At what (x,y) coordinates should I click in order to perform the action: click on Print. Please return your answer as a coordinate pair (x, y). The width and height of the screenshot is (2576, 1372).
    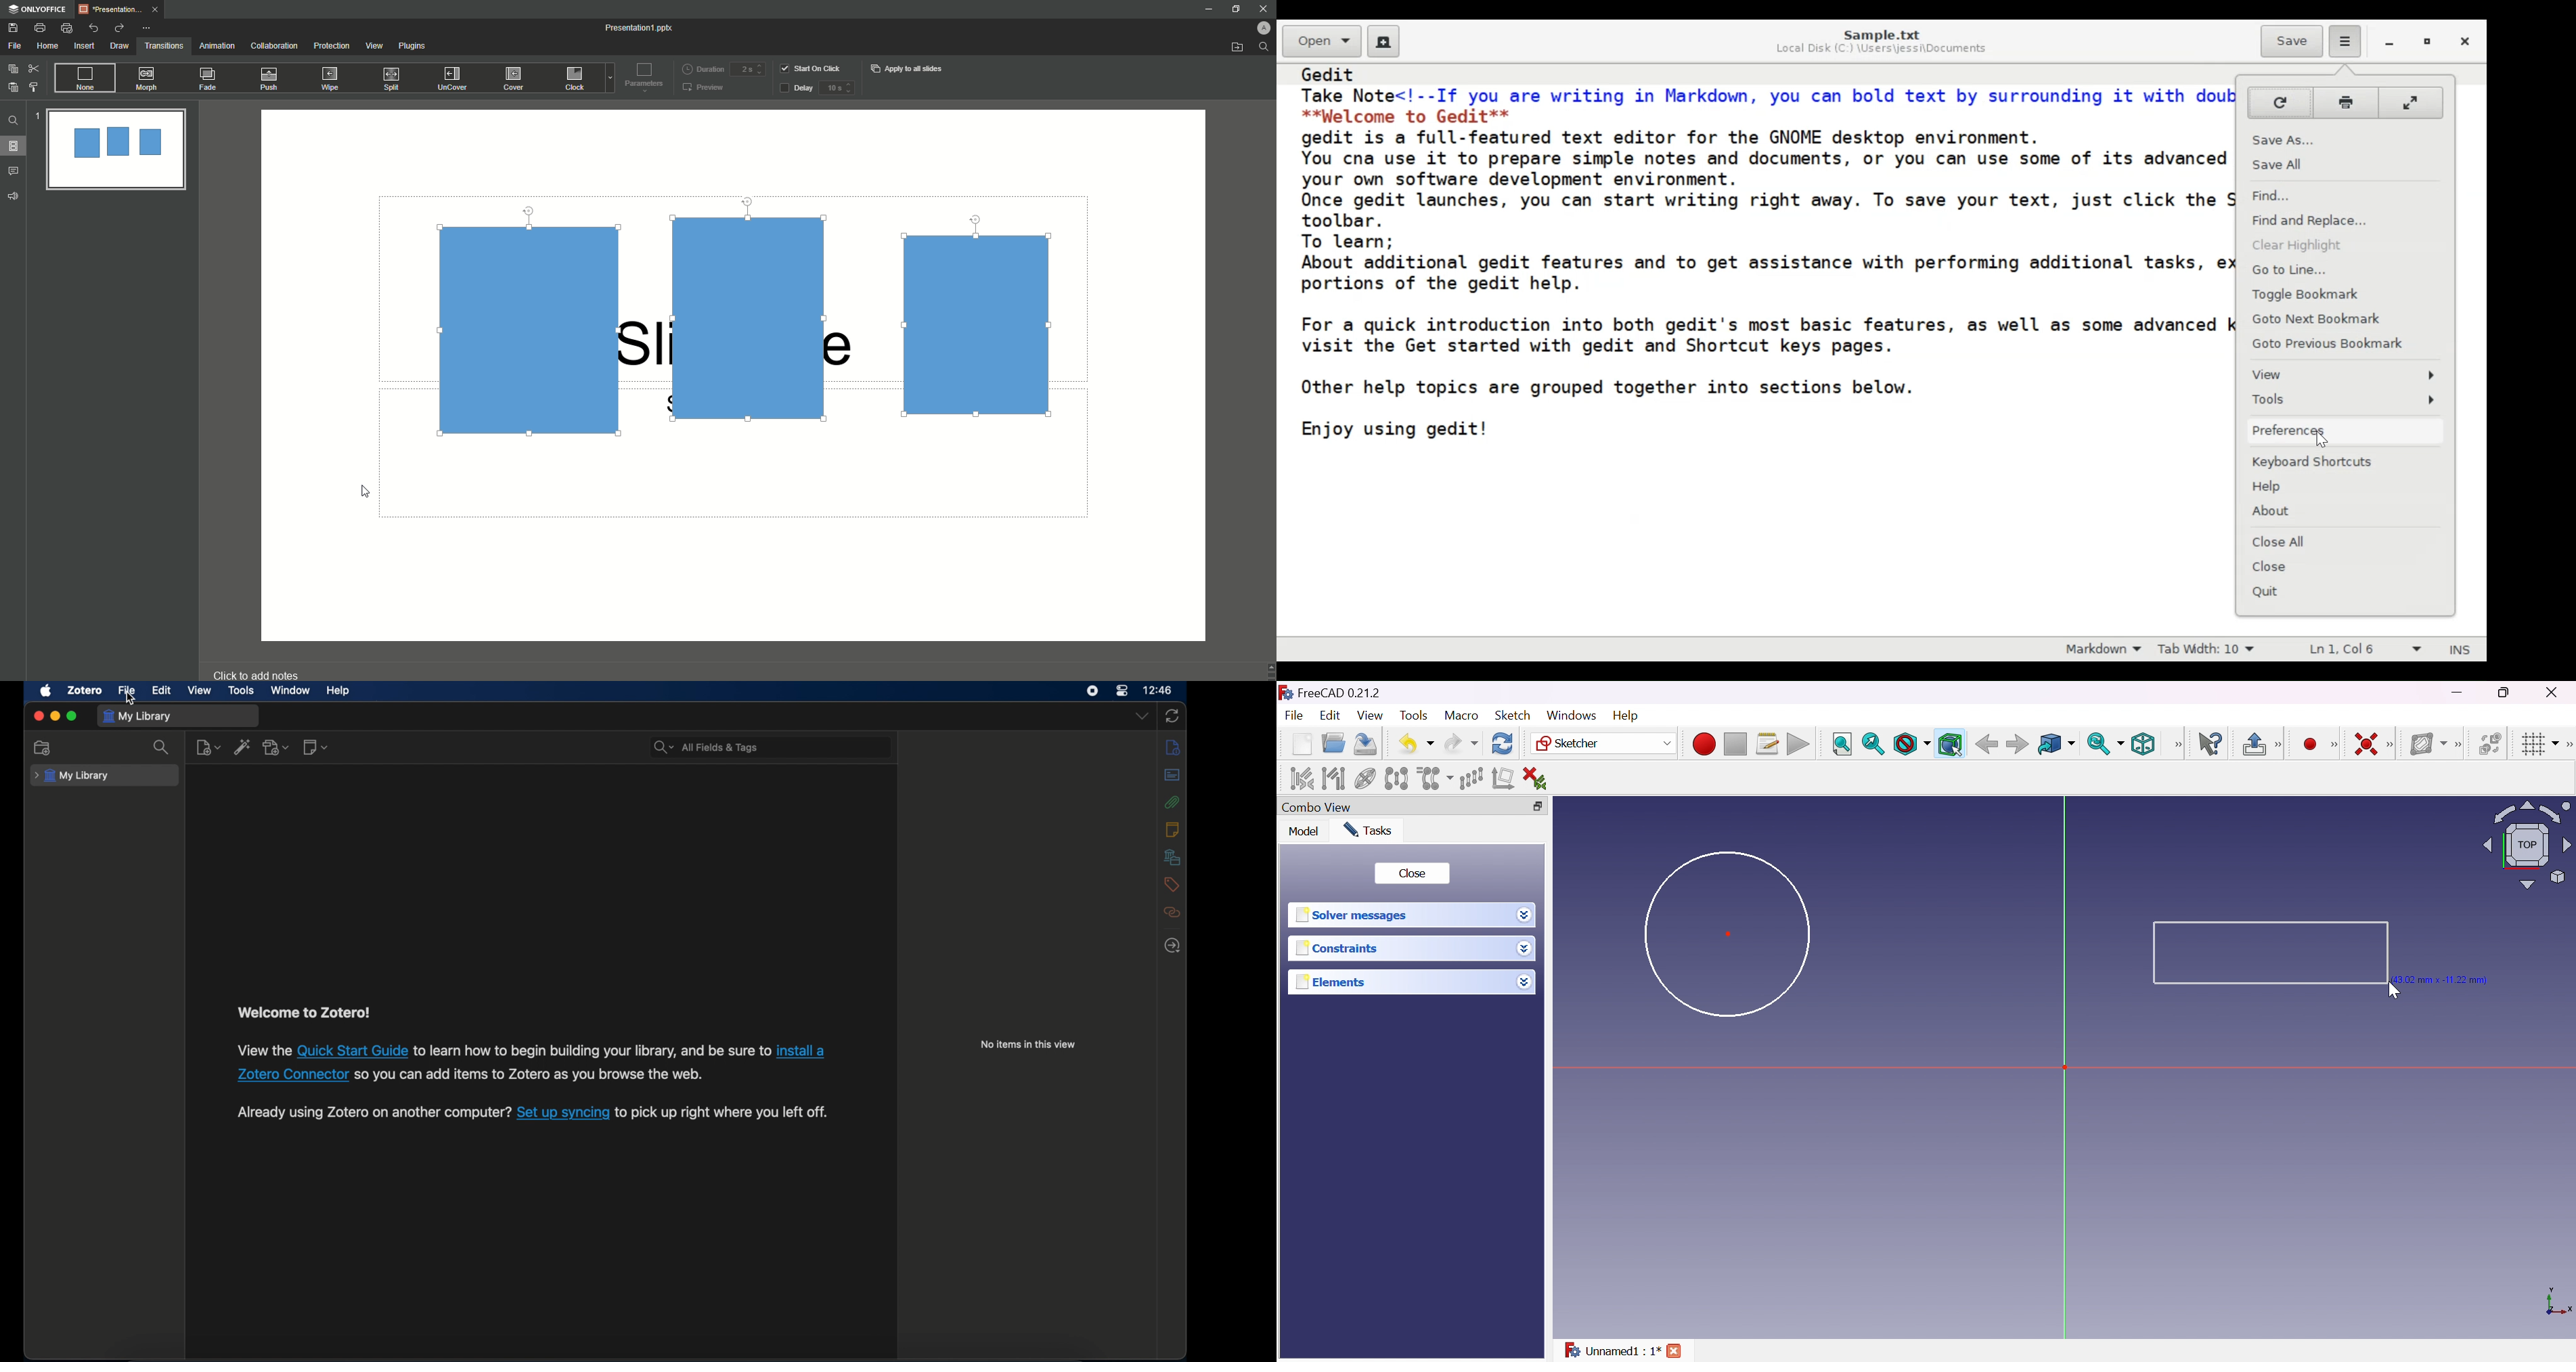
    Looking at the image, I should click on (40, 27).